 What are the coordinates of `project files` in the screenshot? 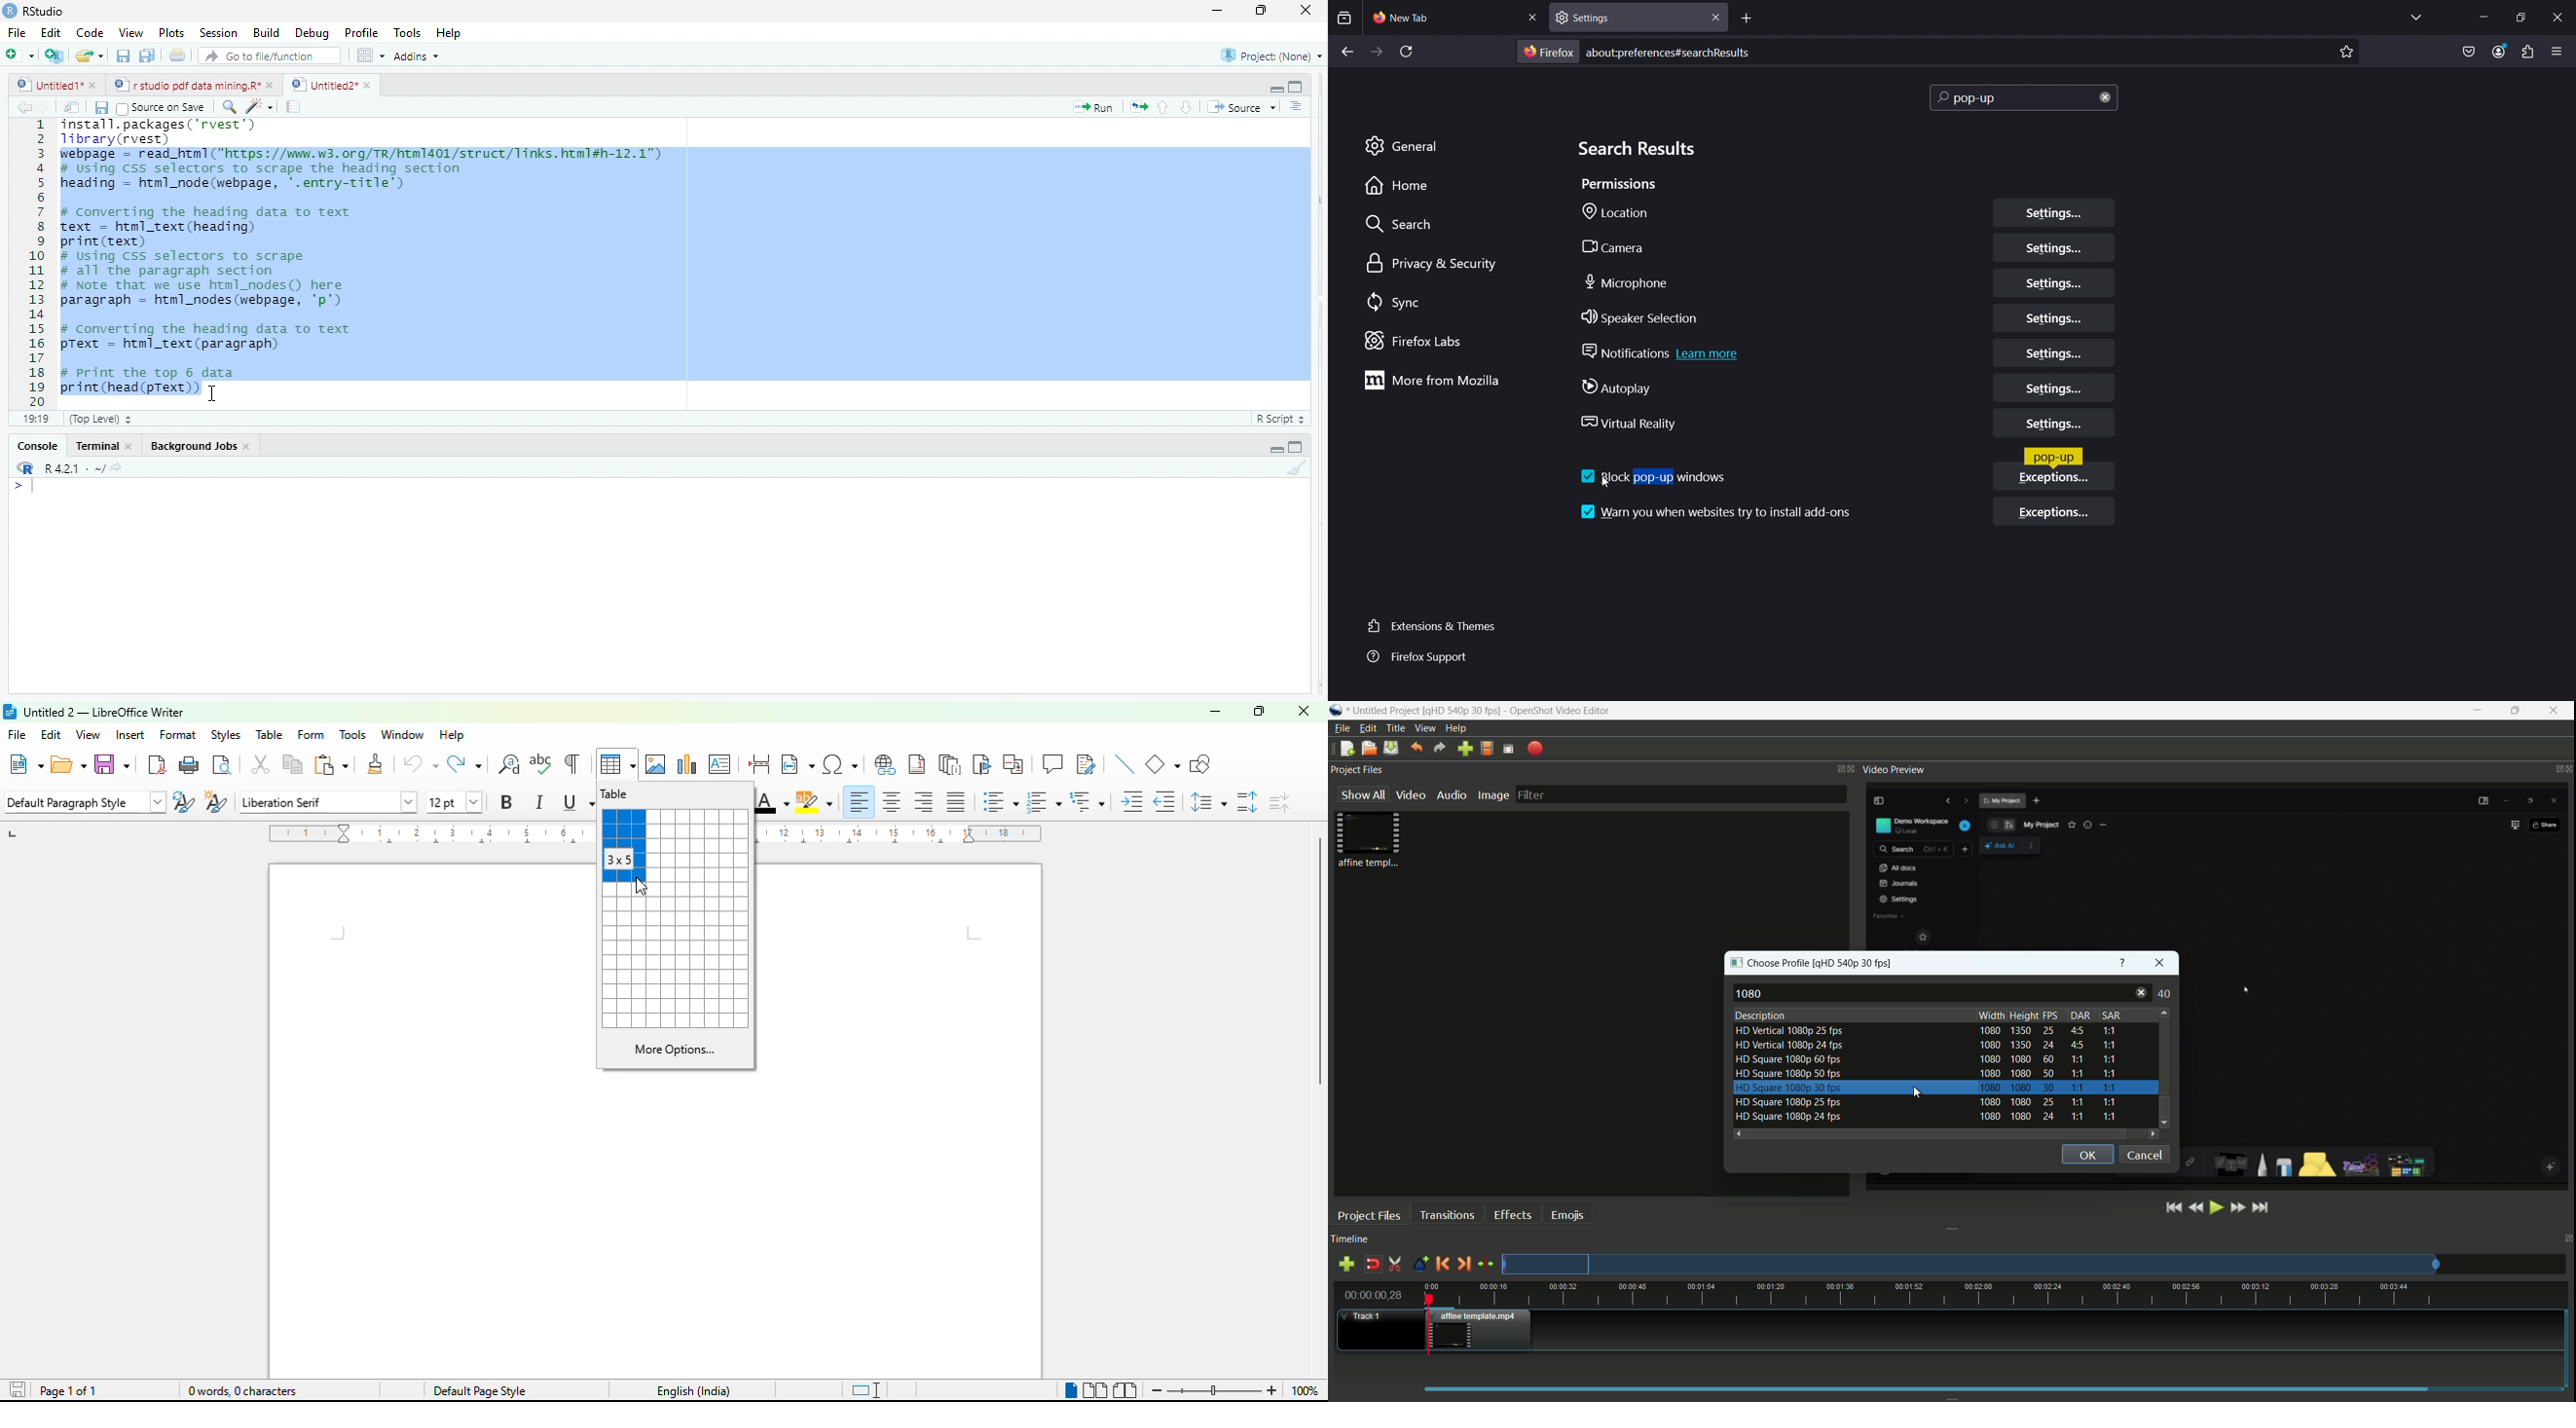 It's located at (1357, 769).